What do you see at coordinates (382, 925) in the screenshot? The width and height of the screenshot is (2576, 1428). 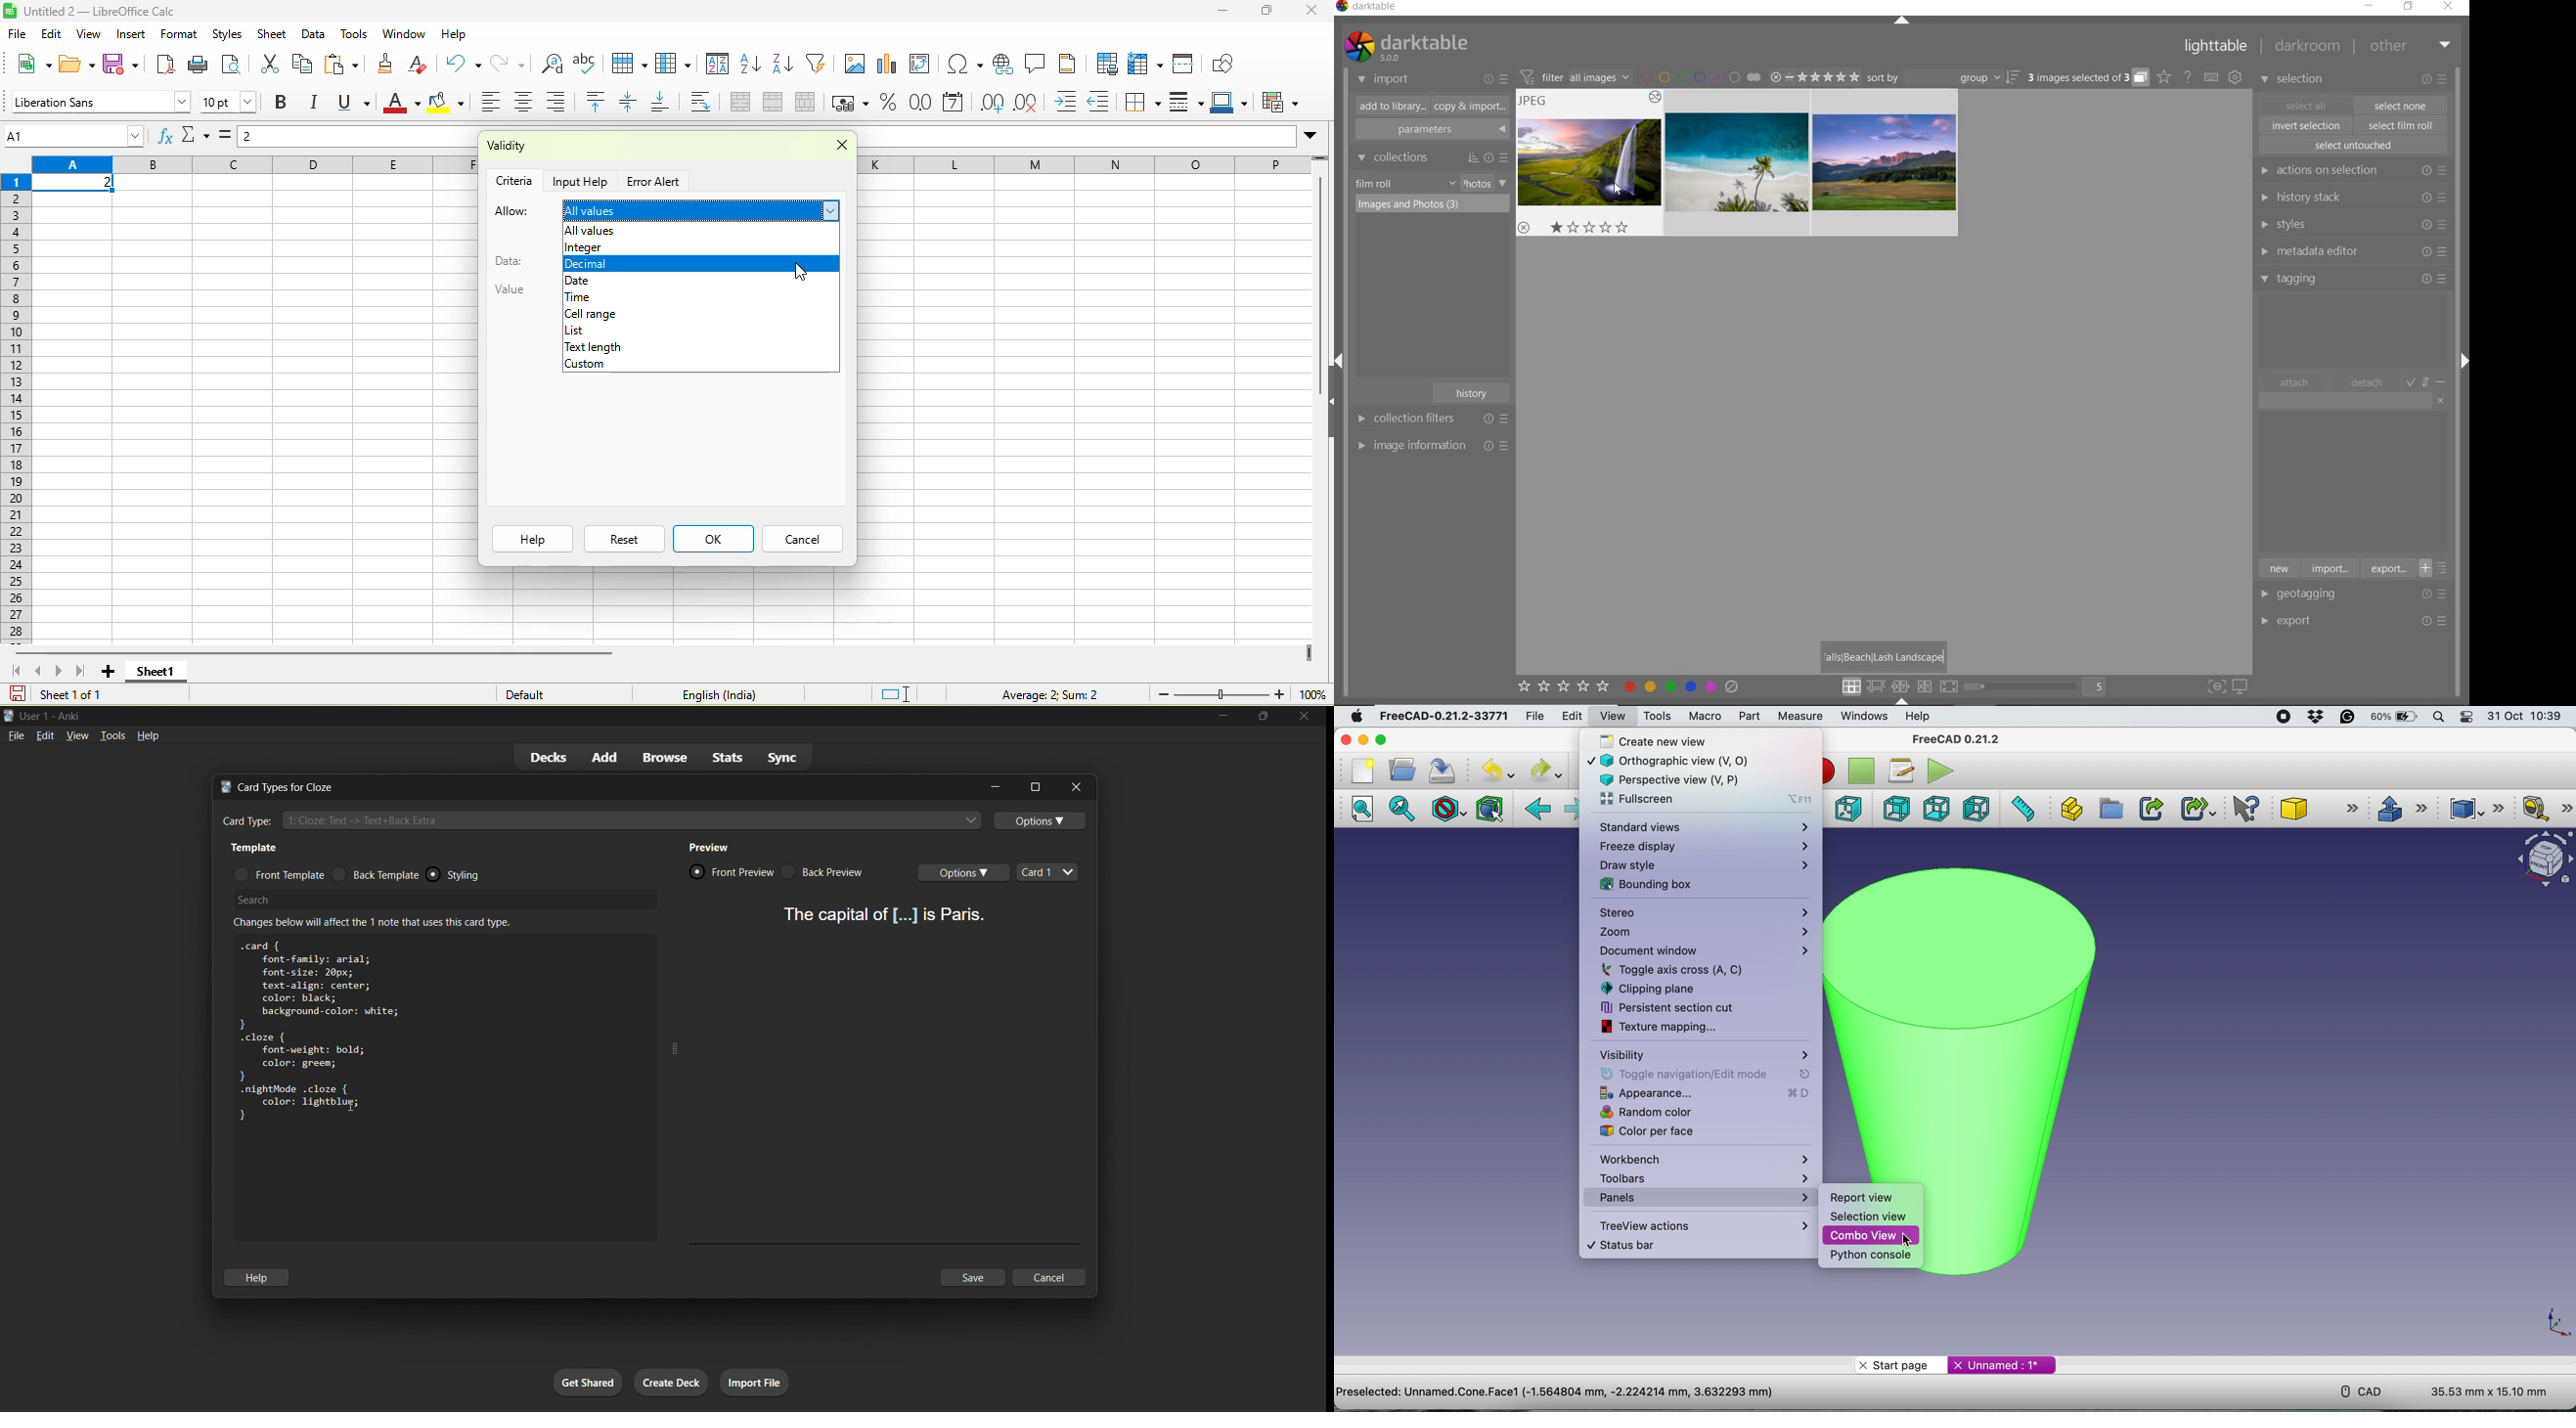 I see `info` at bounding box center [382, 925].